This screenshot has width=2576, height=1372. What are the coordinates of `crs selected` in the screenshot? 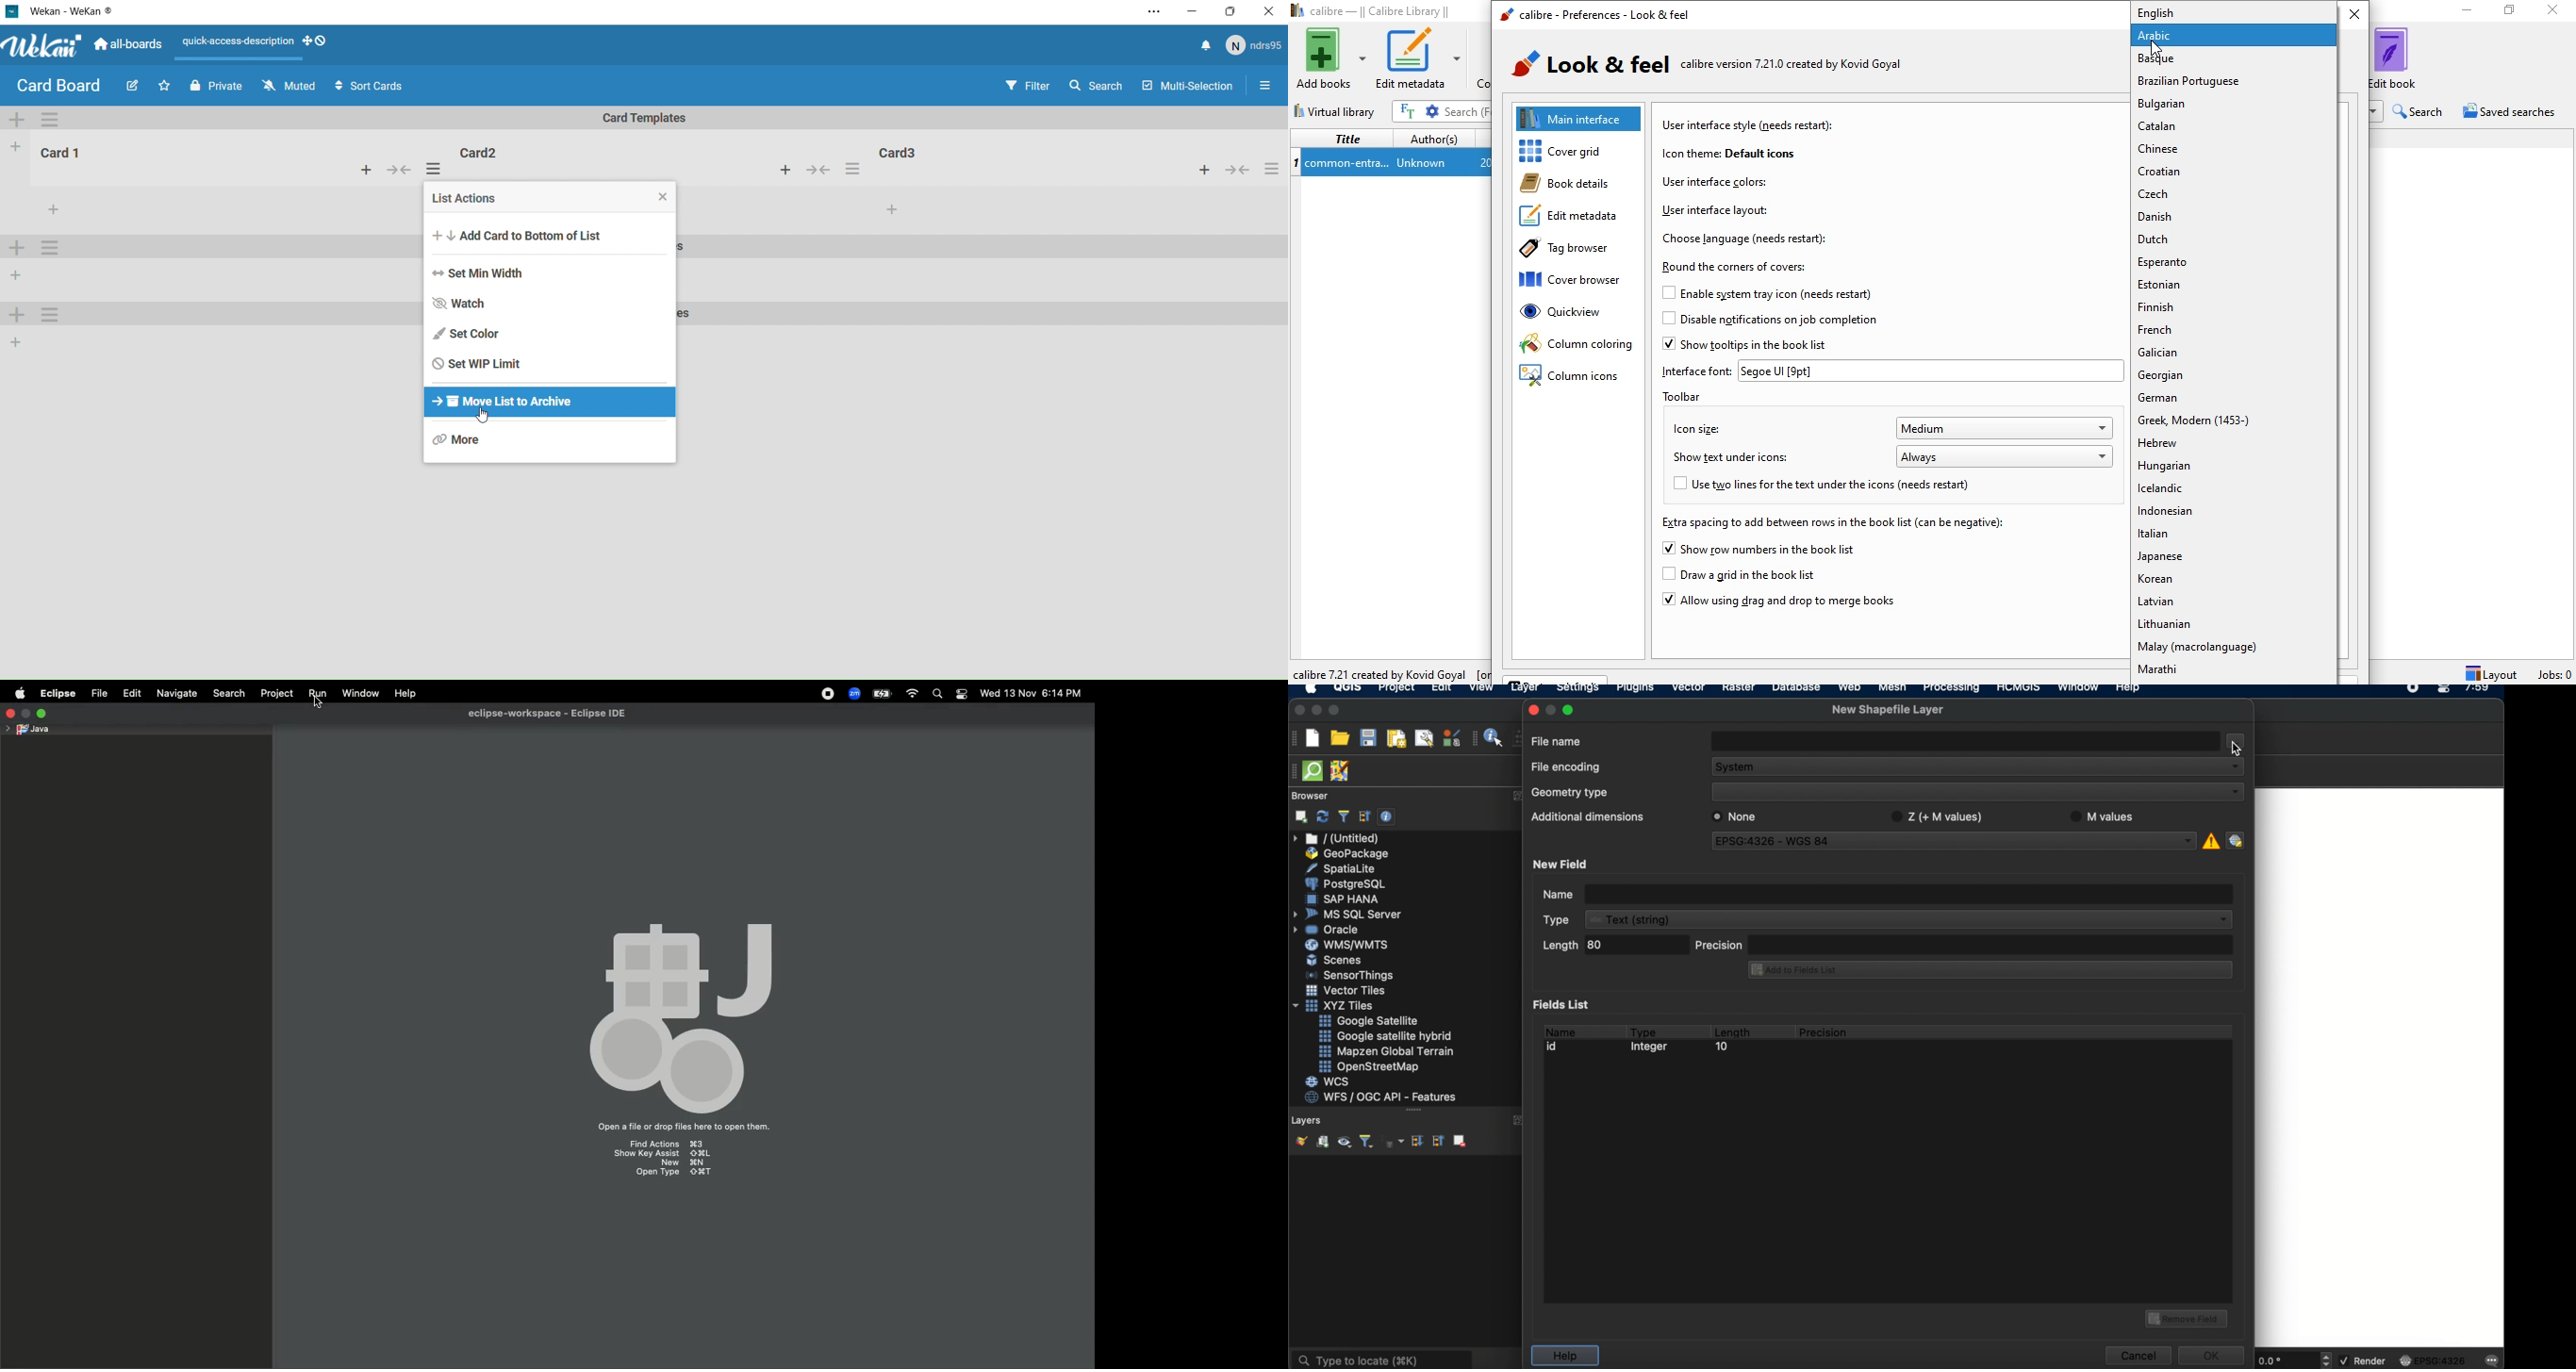 It's located at (1947, 840).